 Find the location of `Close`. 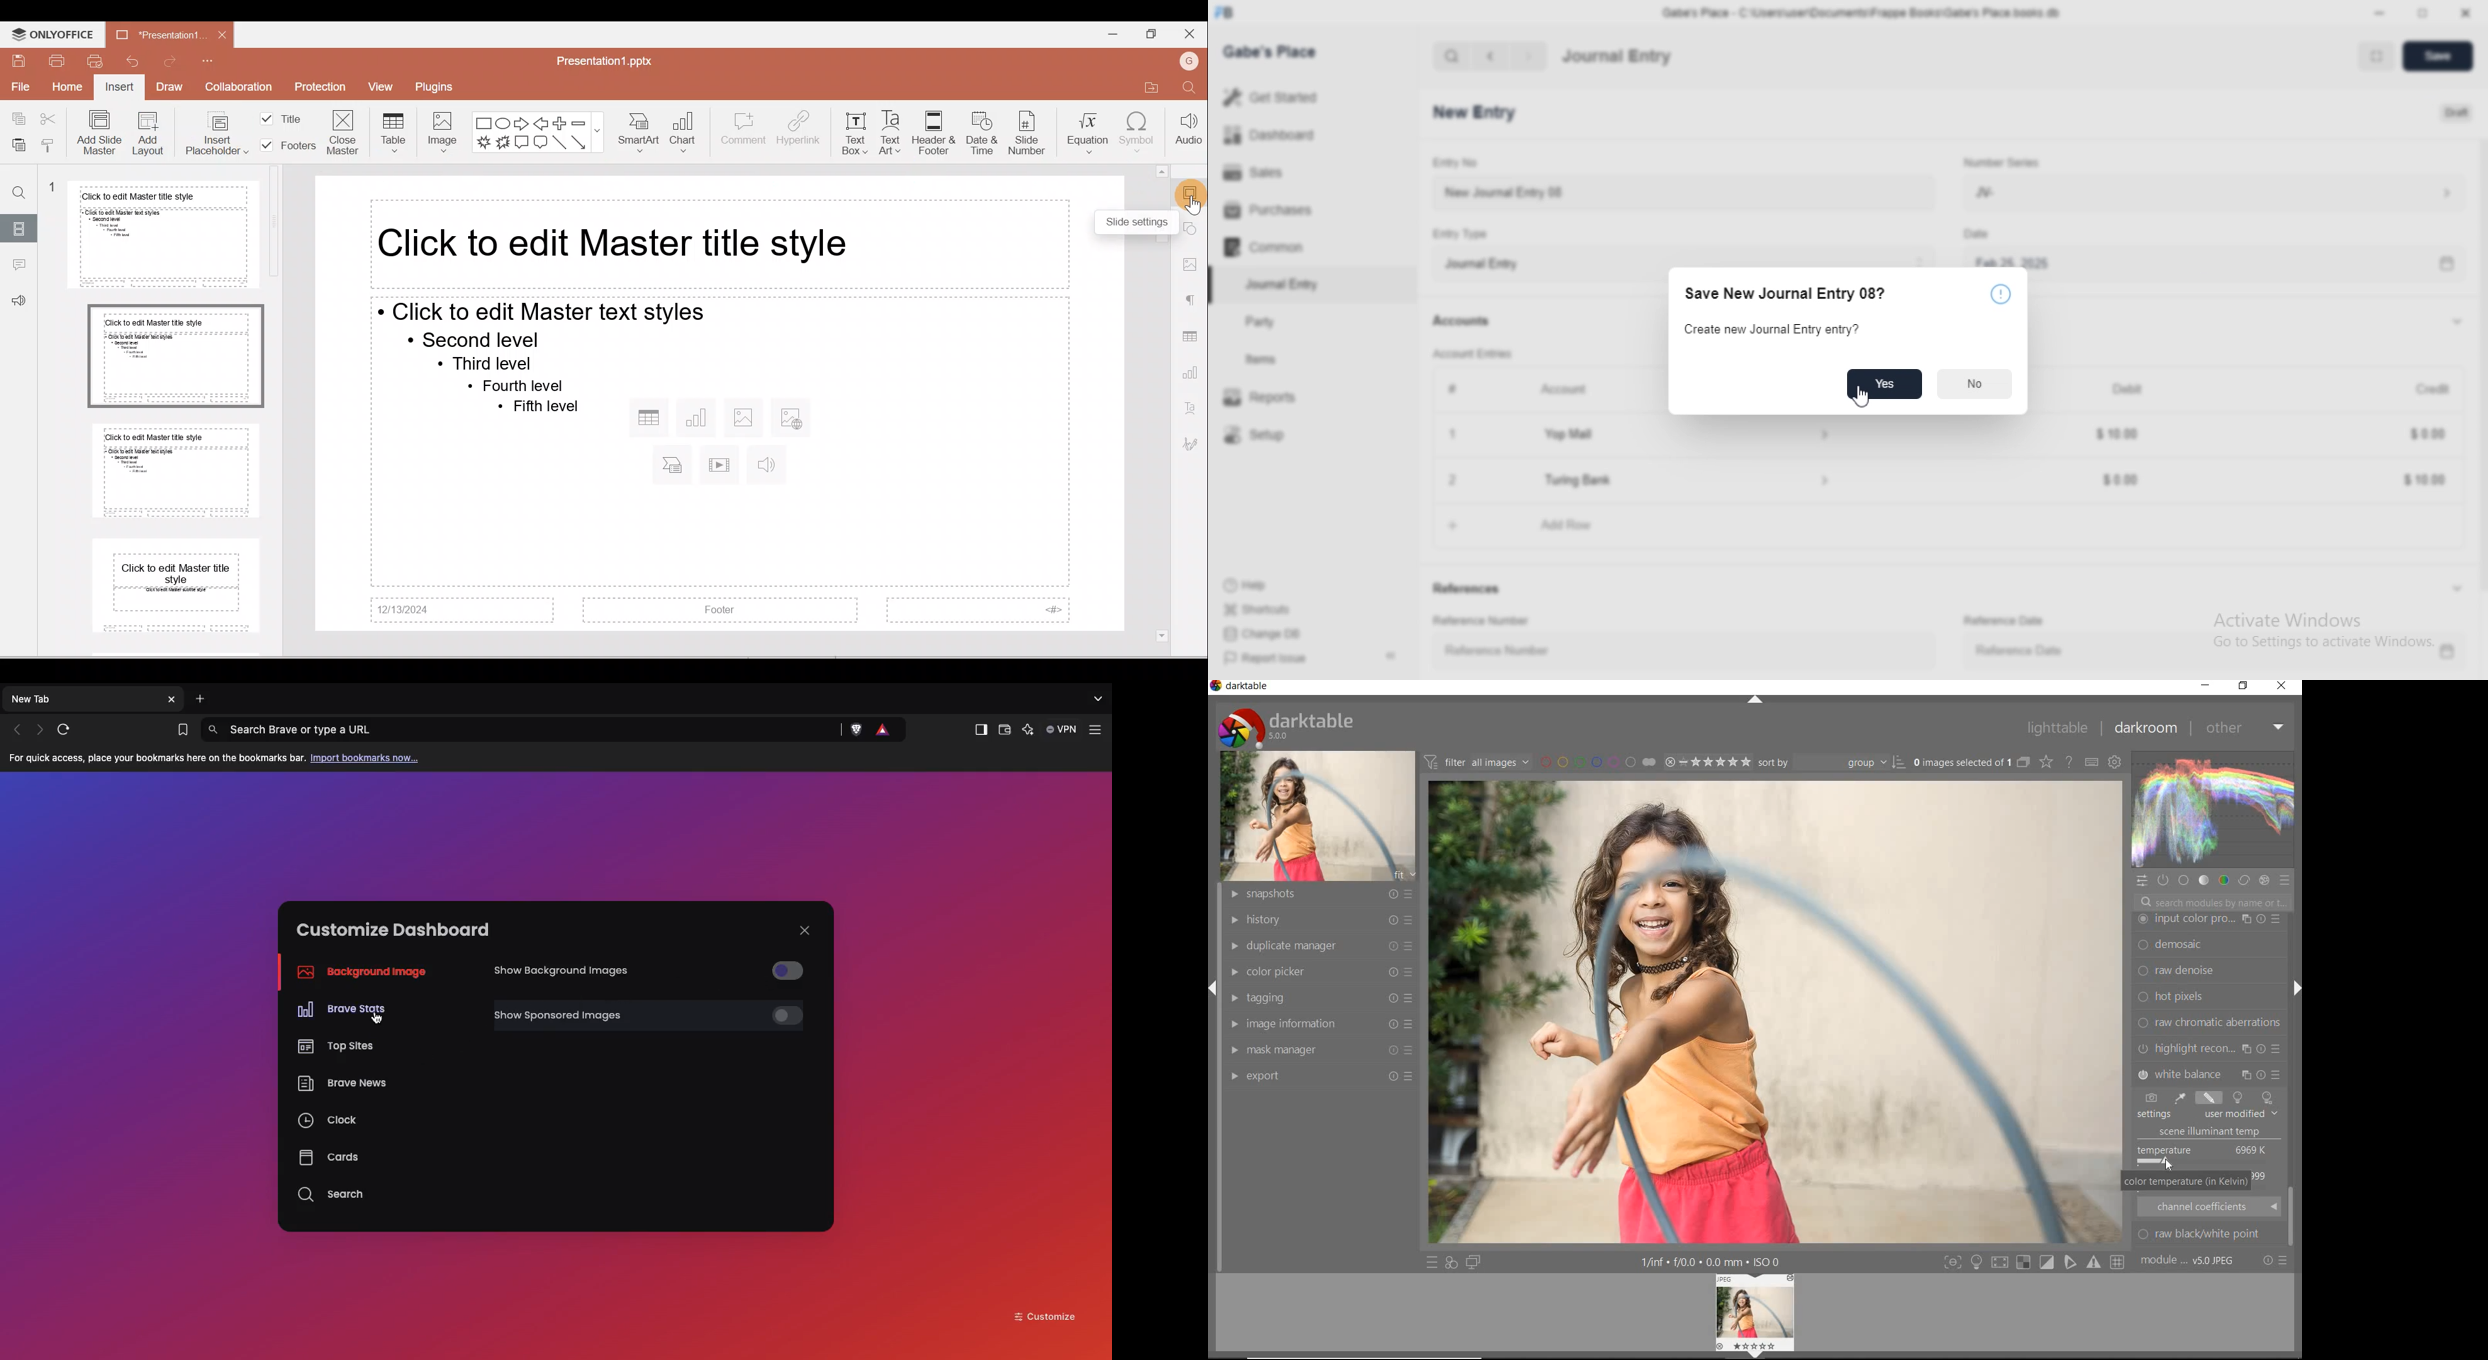

Close is located at coordinates (805, 930).